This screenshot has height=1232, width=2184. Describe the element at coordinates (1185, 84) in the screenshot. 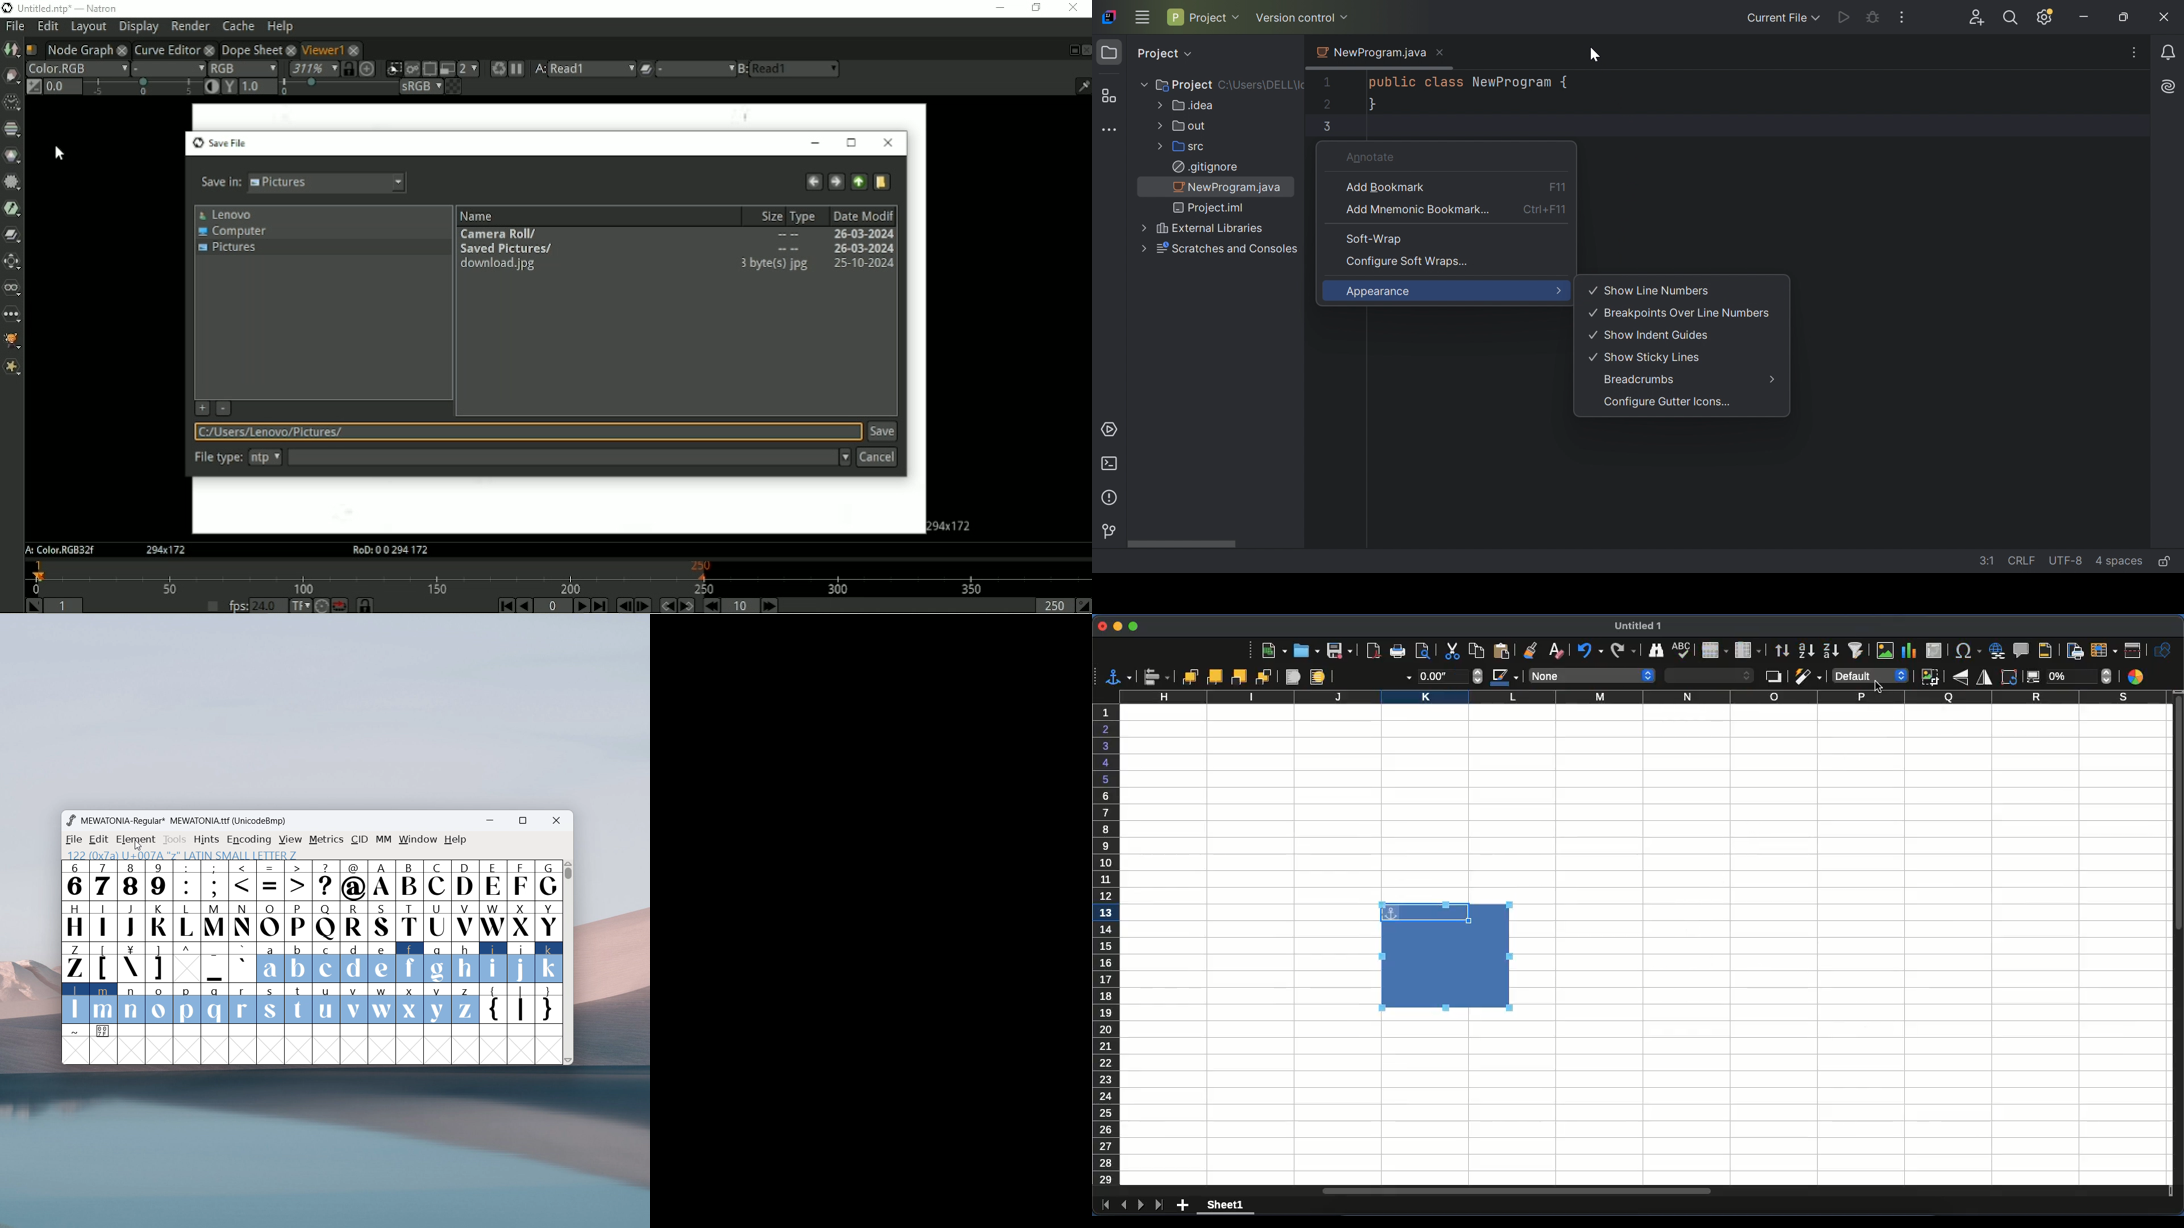

I see `Project` at that location.